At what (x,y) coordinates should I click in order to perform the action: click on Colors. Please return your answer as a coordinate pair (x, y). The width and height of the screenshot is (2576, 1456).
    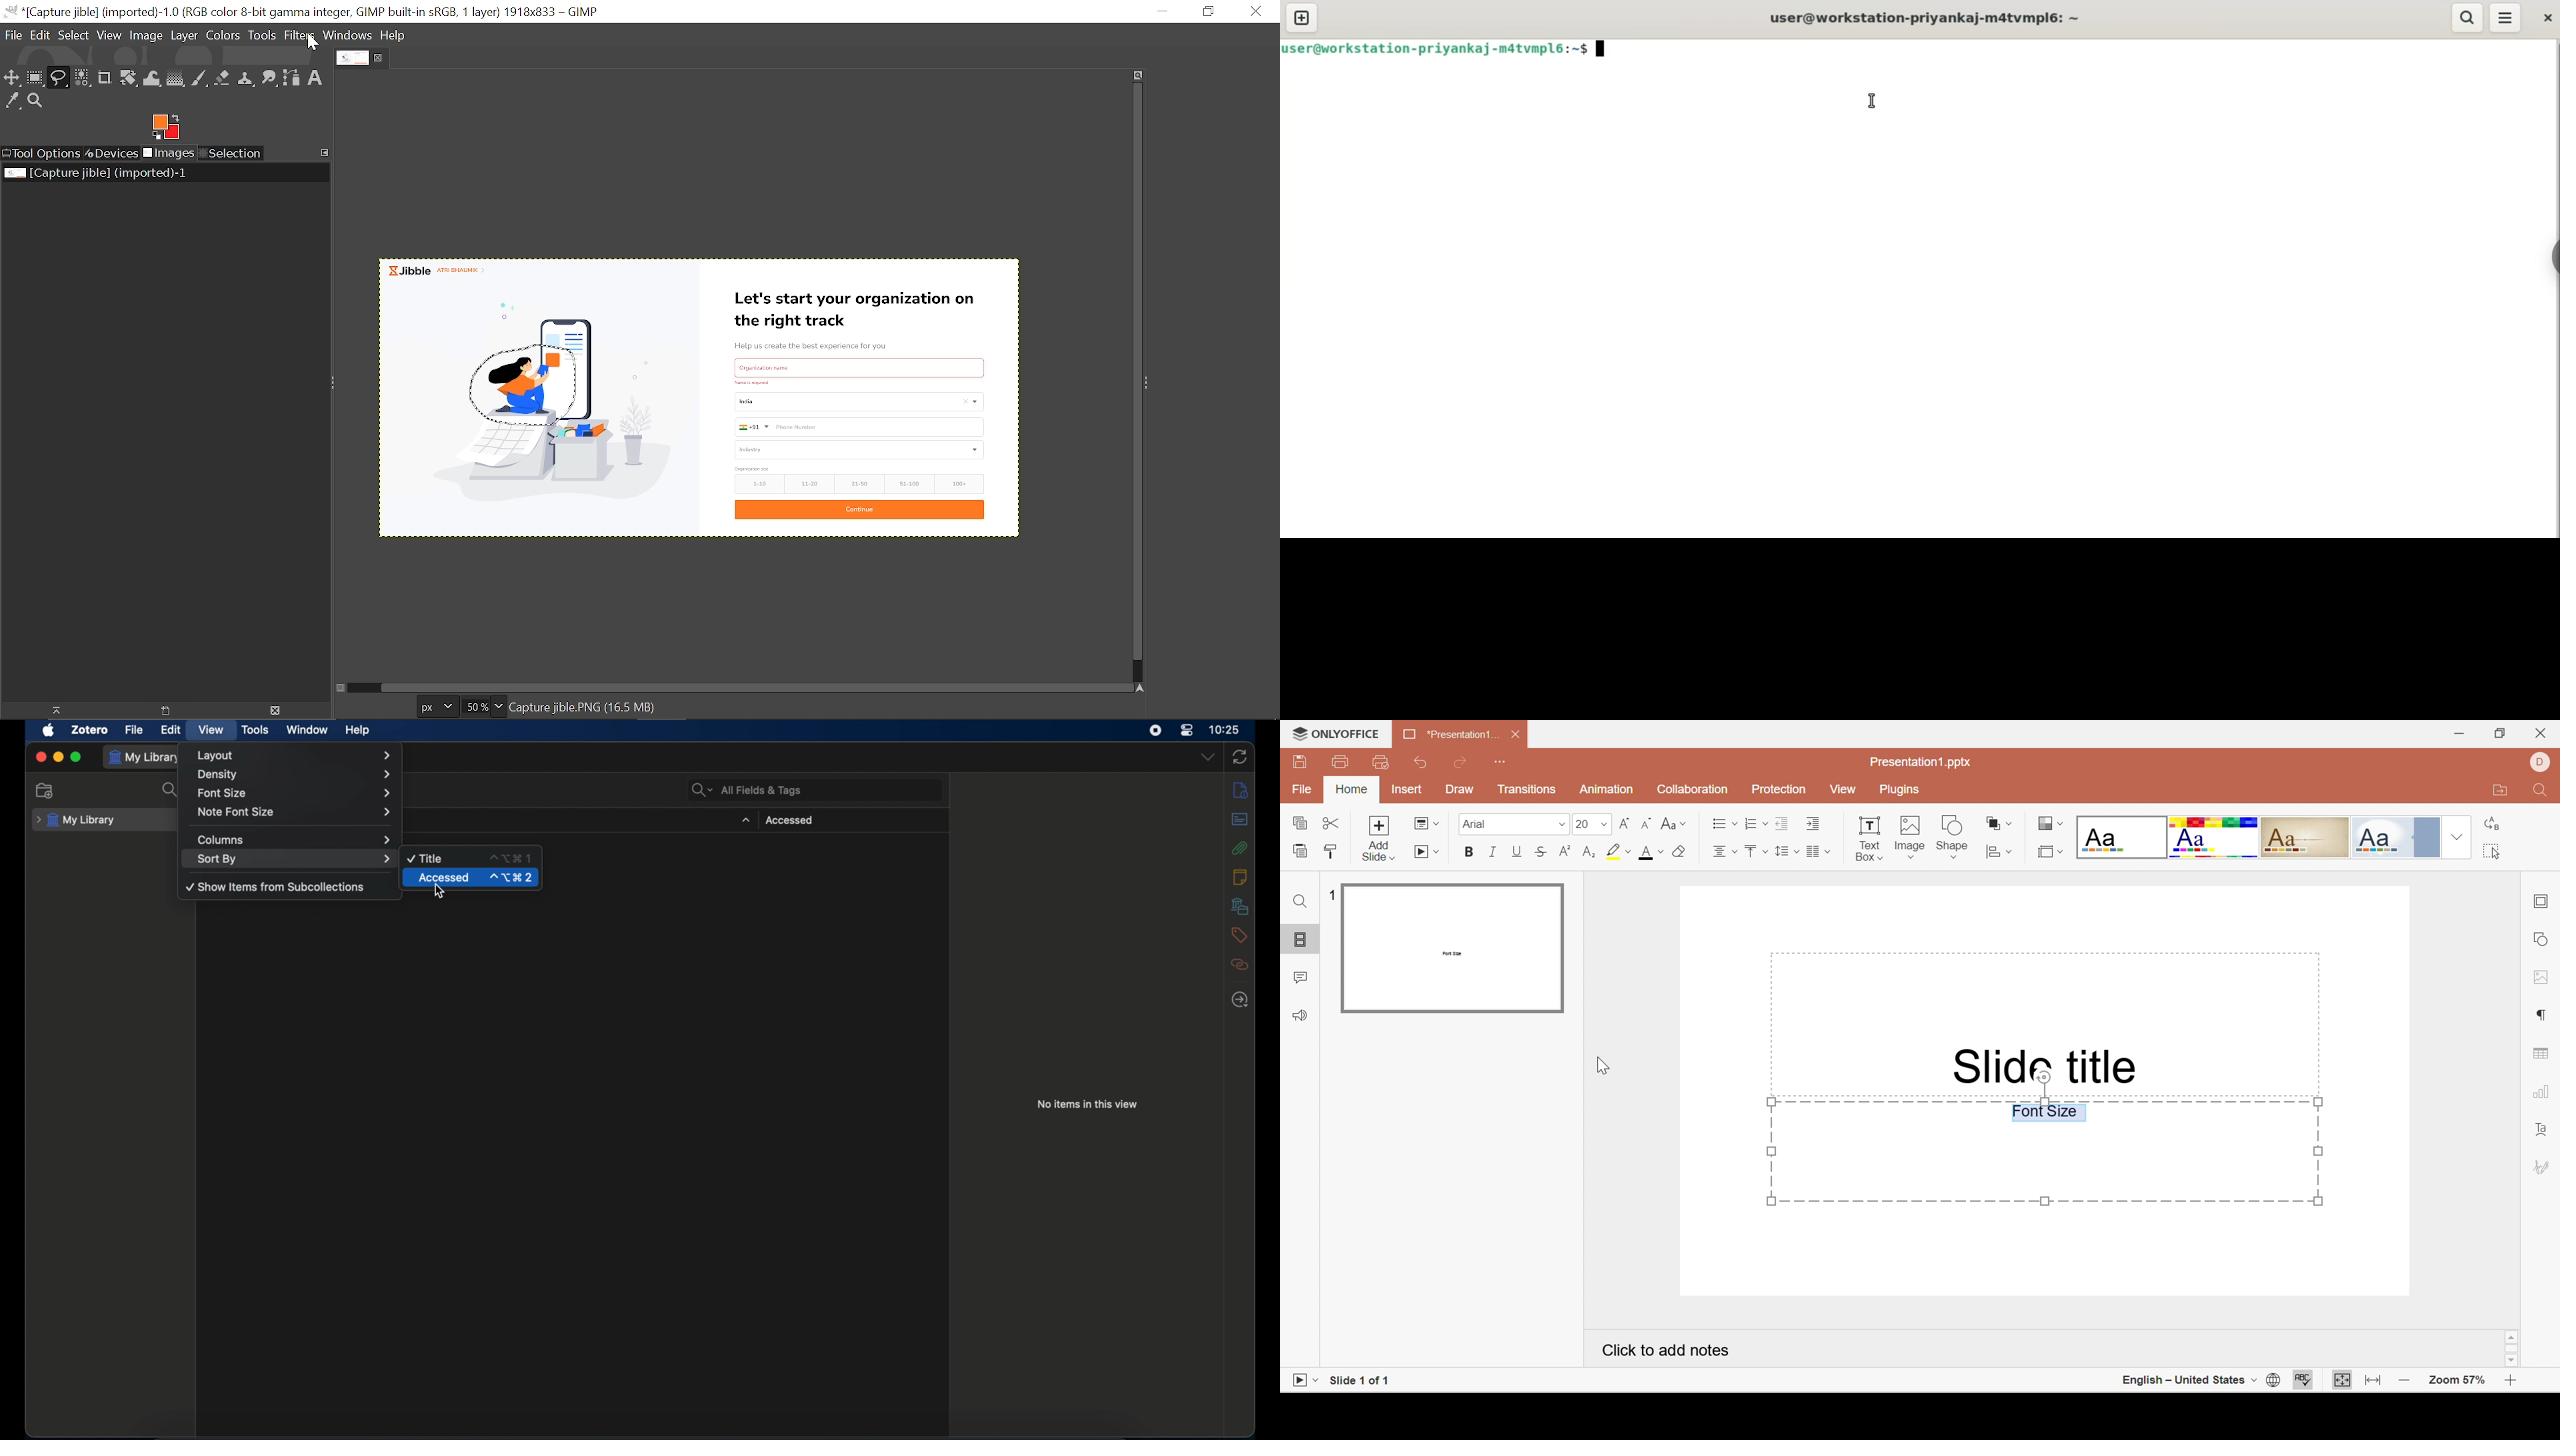
    Looking at the image, I should click on (222, 37).